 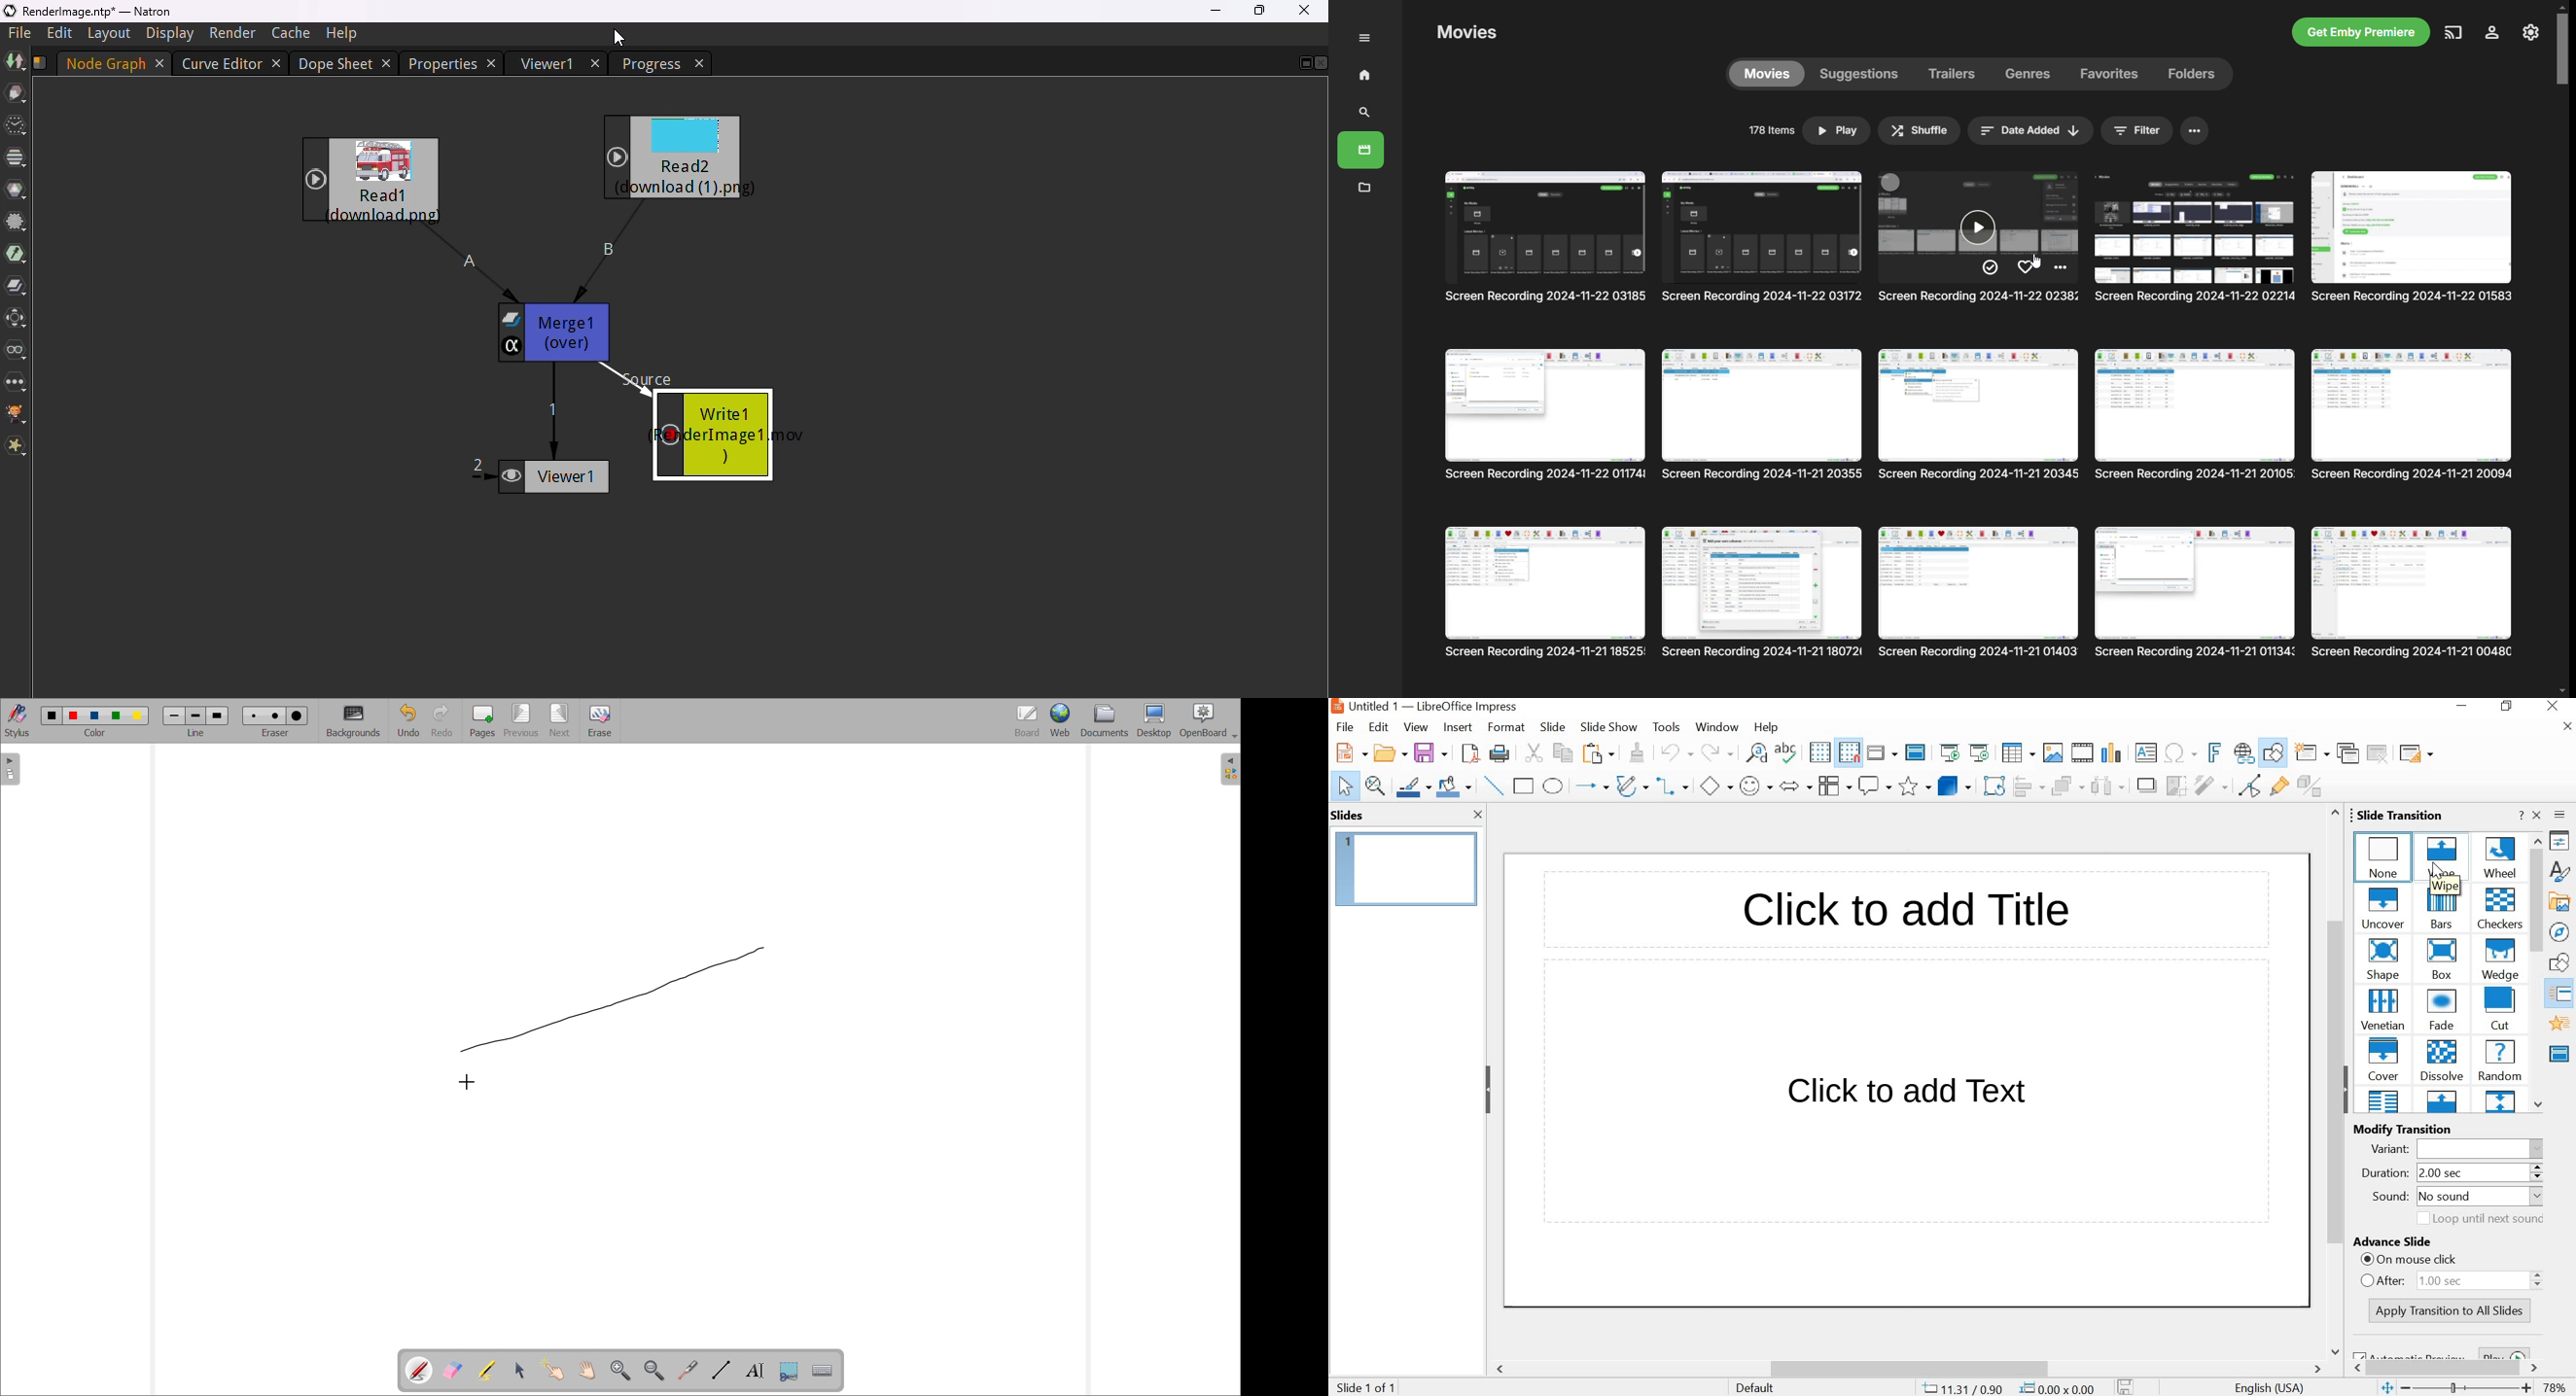 I want to click on help, so click(x=2519, y=815).